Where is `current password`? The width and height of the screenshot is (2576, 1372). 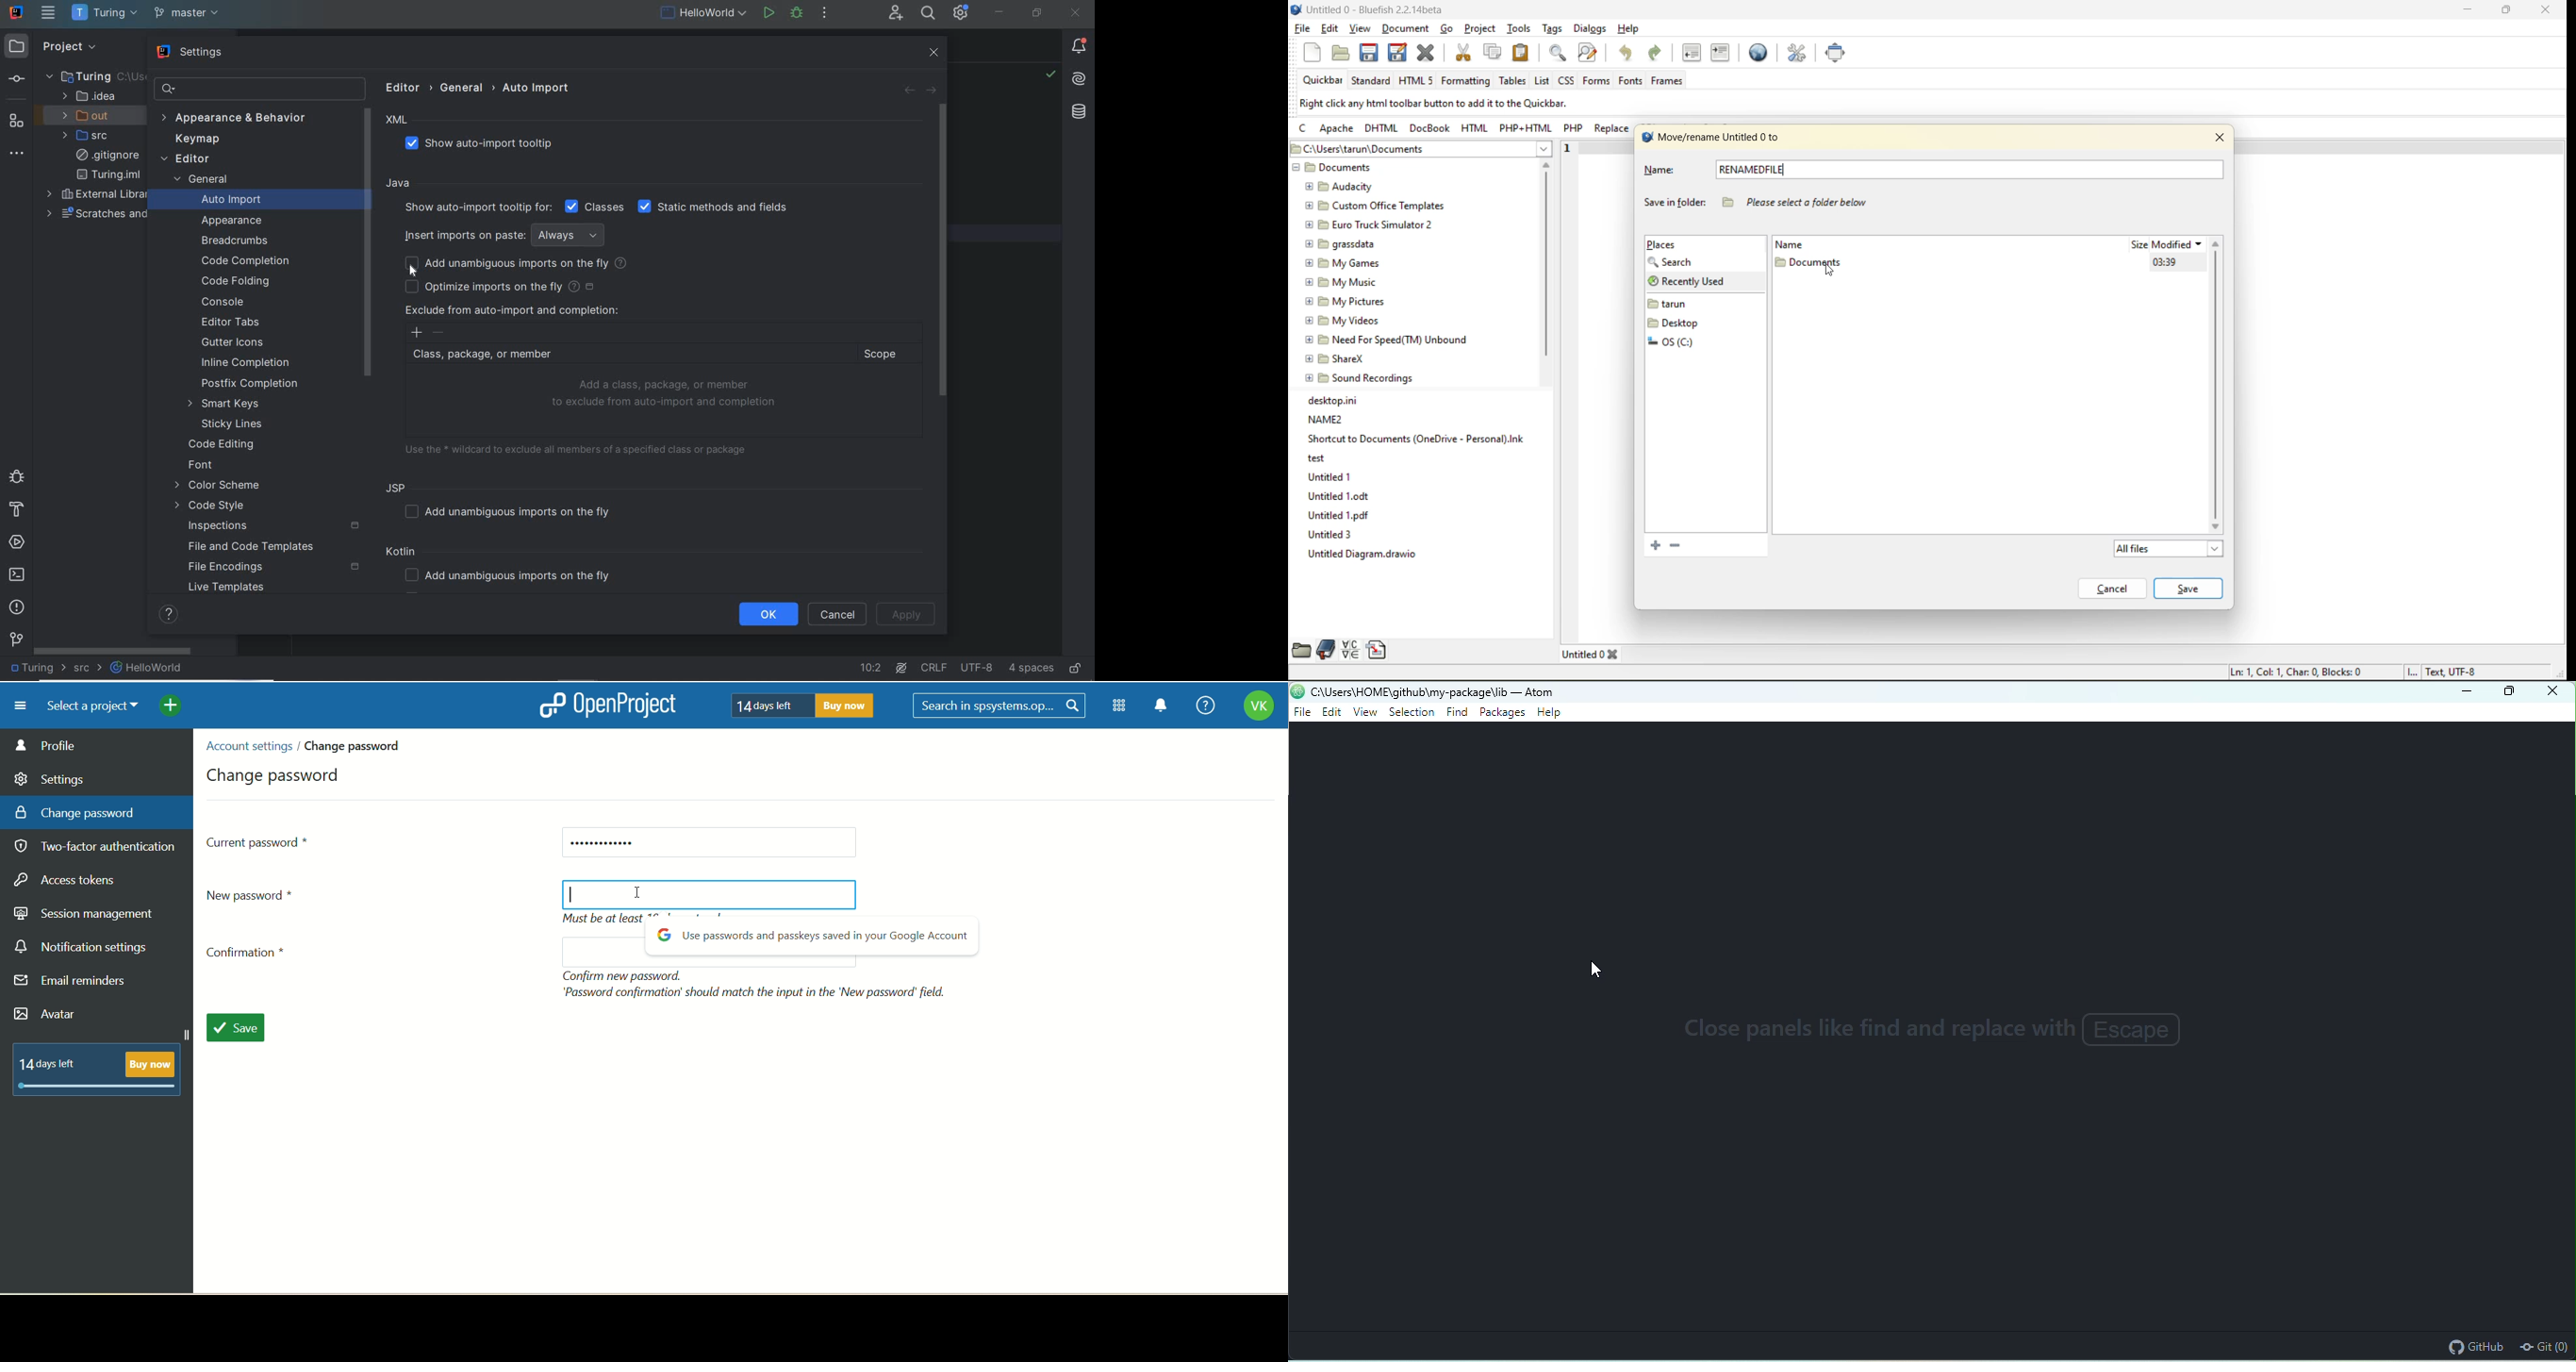 current password is located at coordinates (708, 843).